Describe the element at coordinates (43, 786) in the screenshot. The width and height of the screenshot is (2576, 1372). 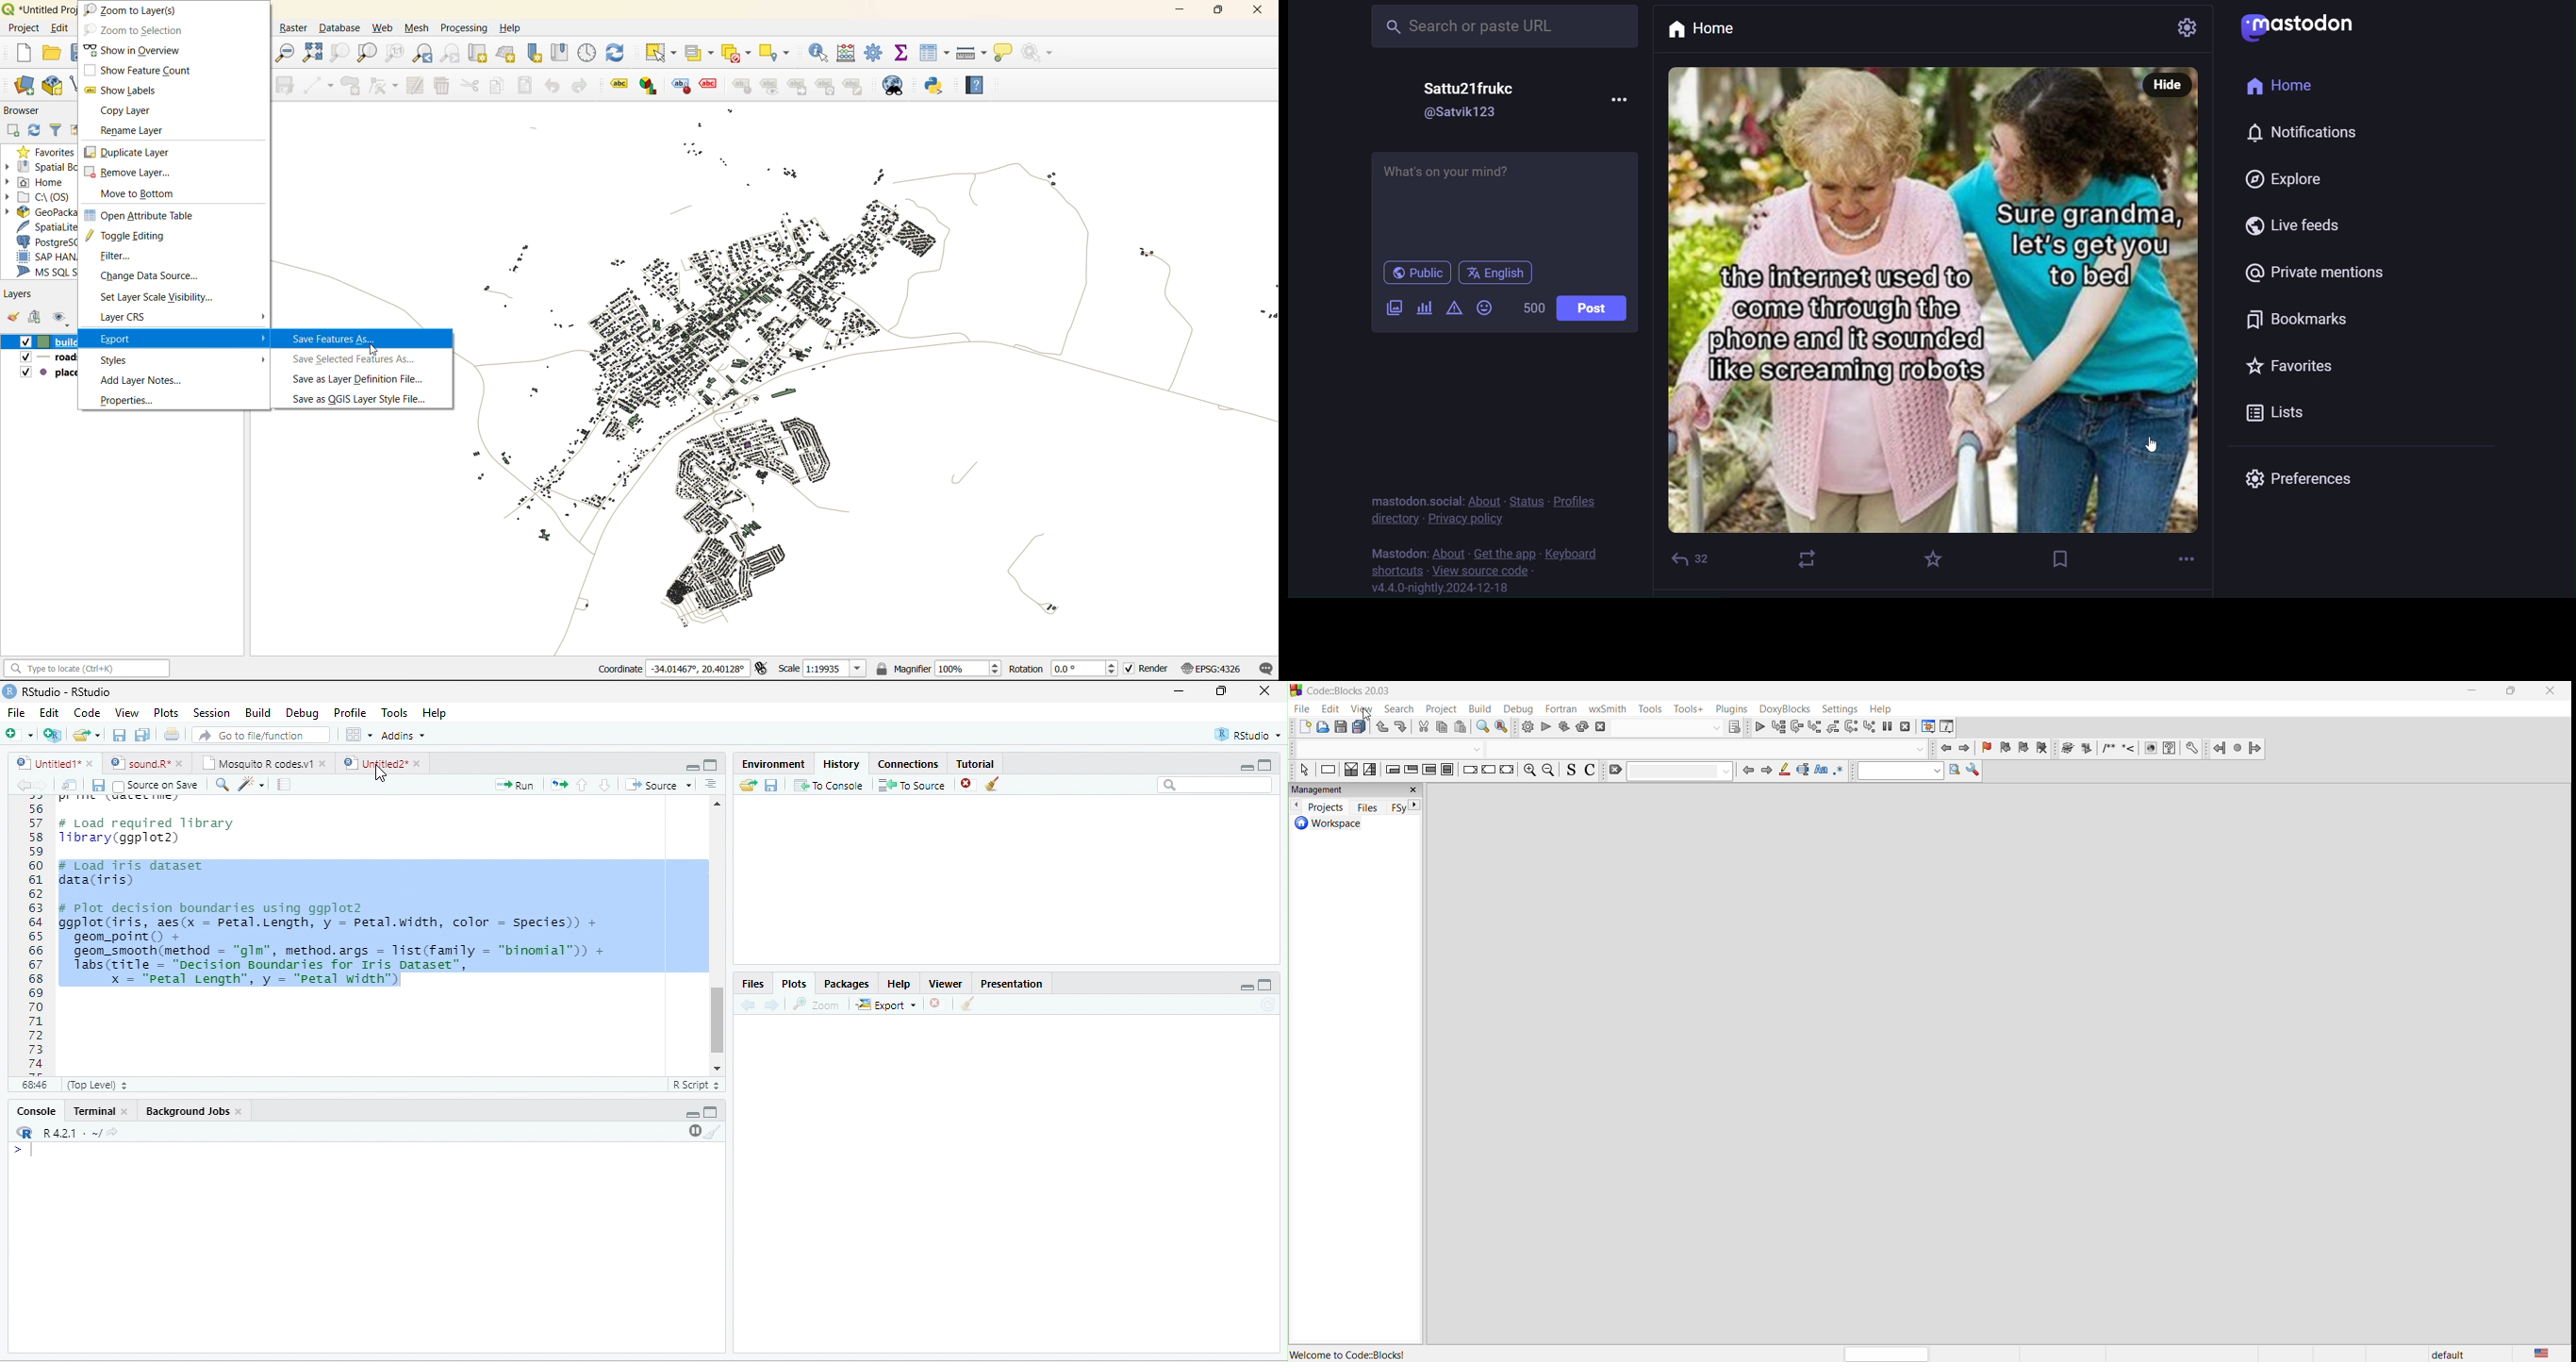
I see `forward` at that location.